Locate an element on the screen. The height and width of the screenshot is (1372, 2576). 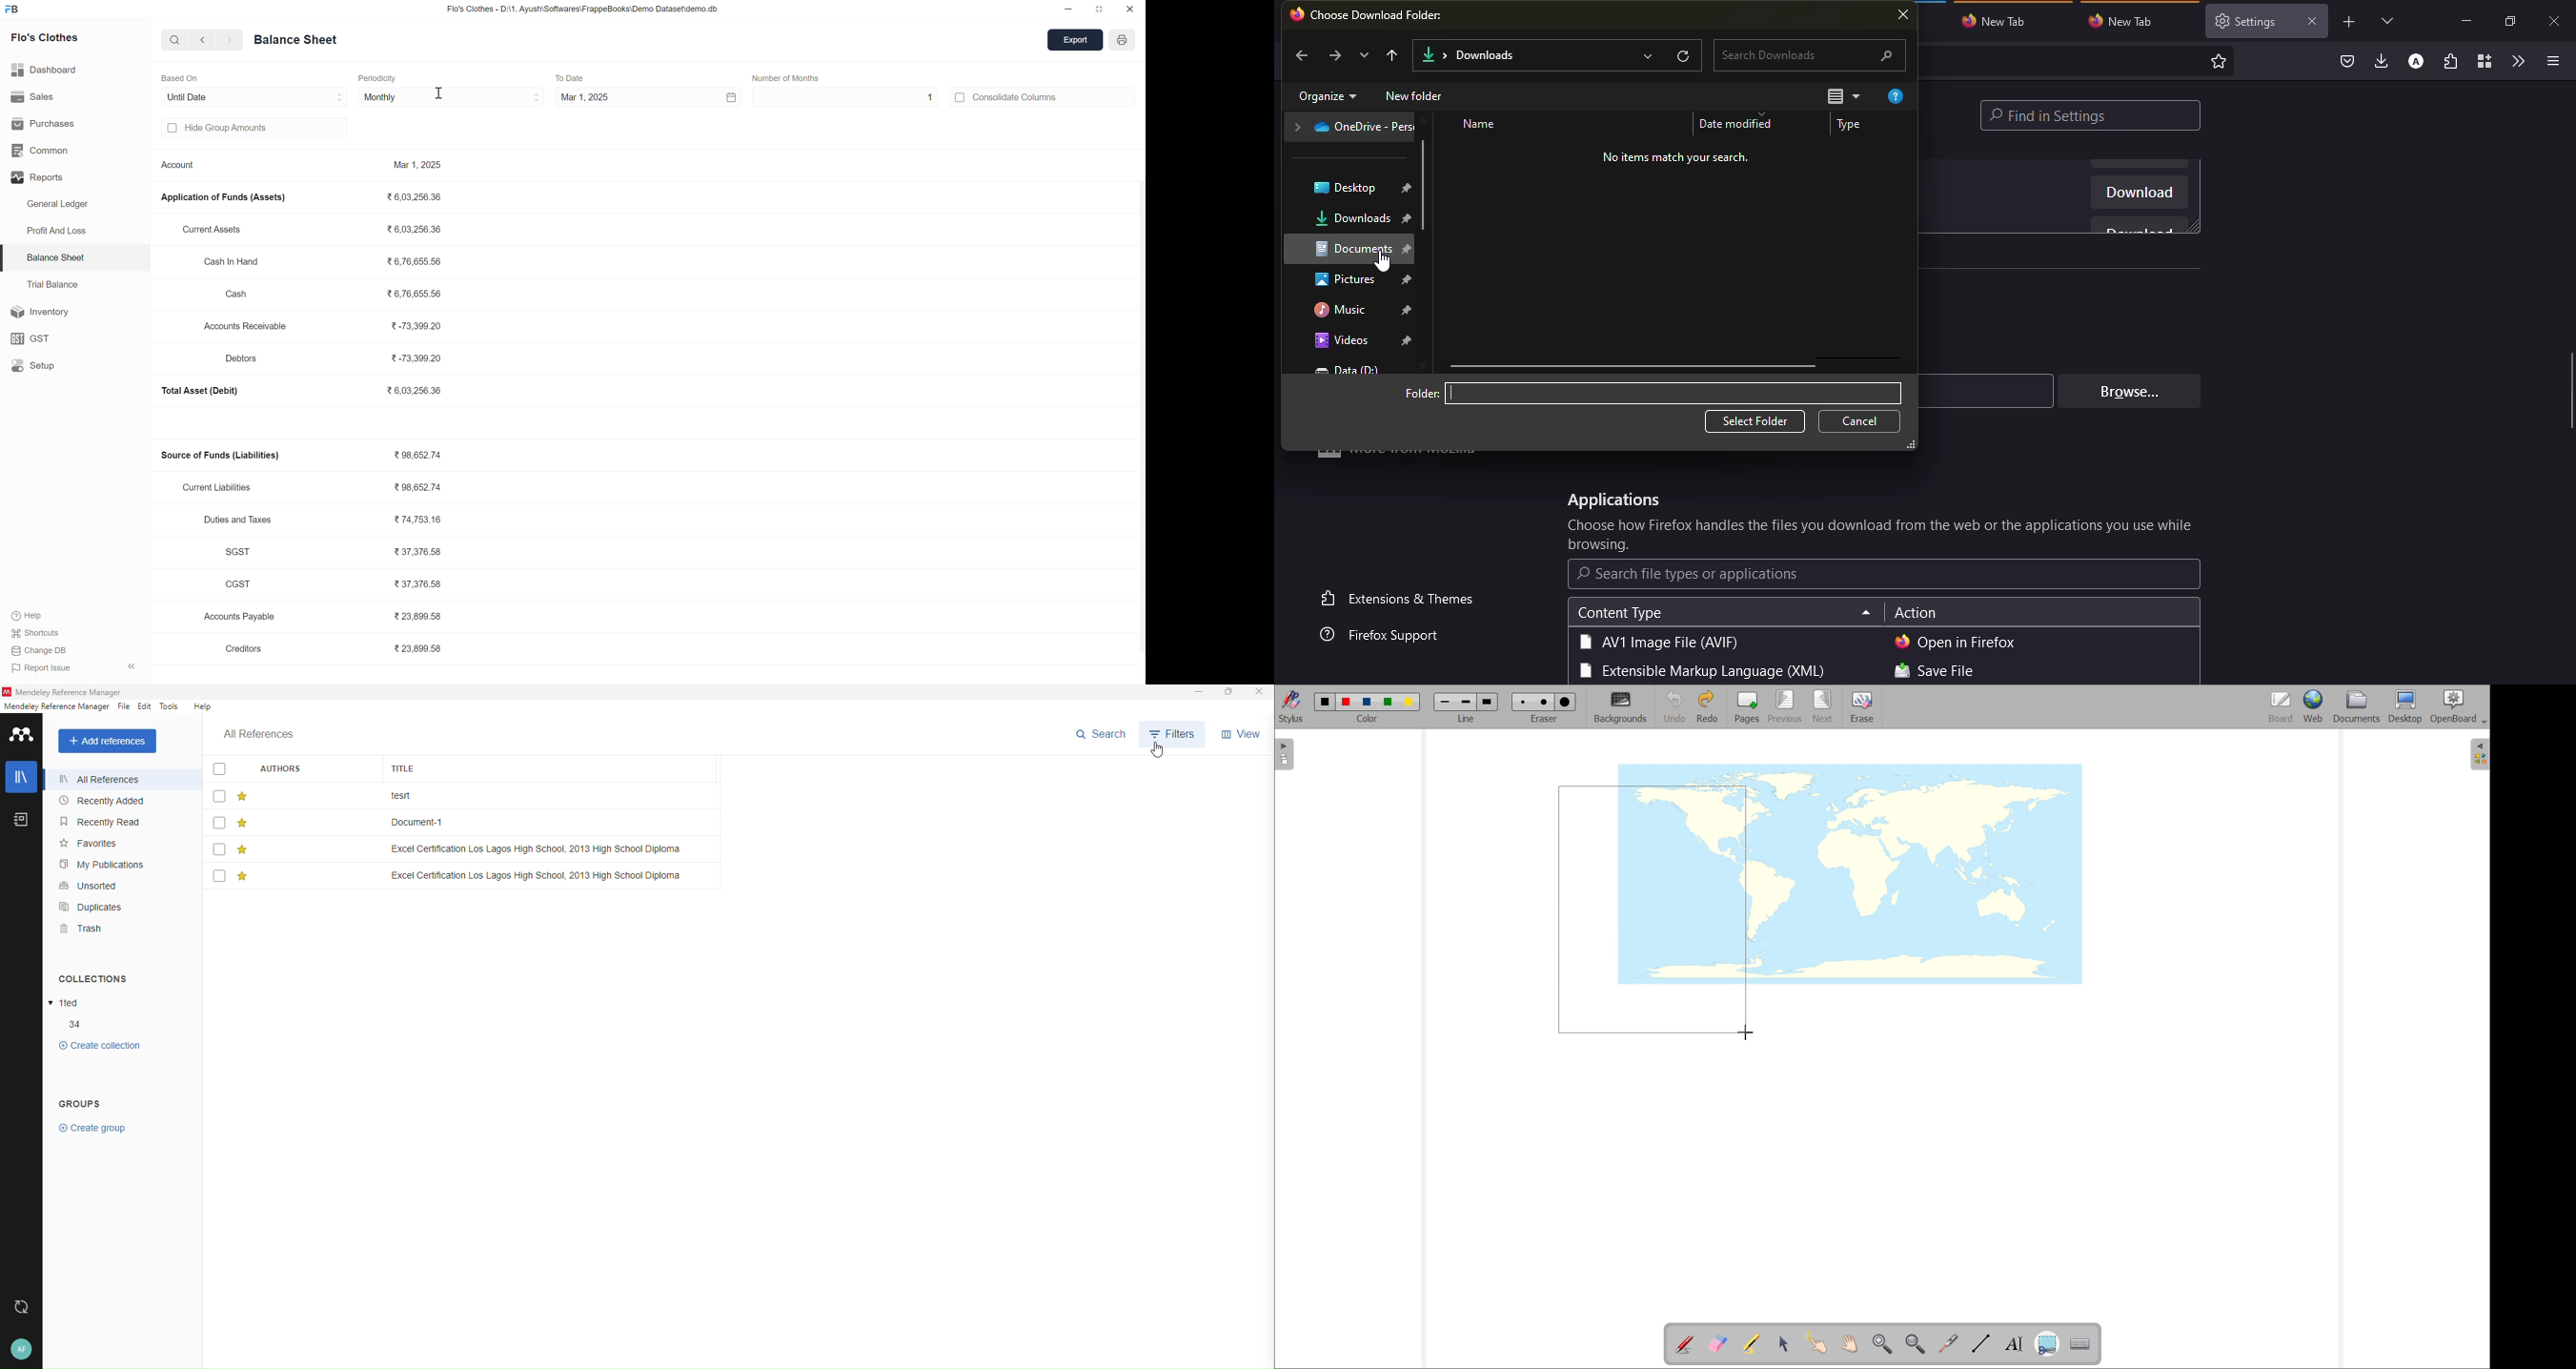
Search is located at coordinates (1101, 734).